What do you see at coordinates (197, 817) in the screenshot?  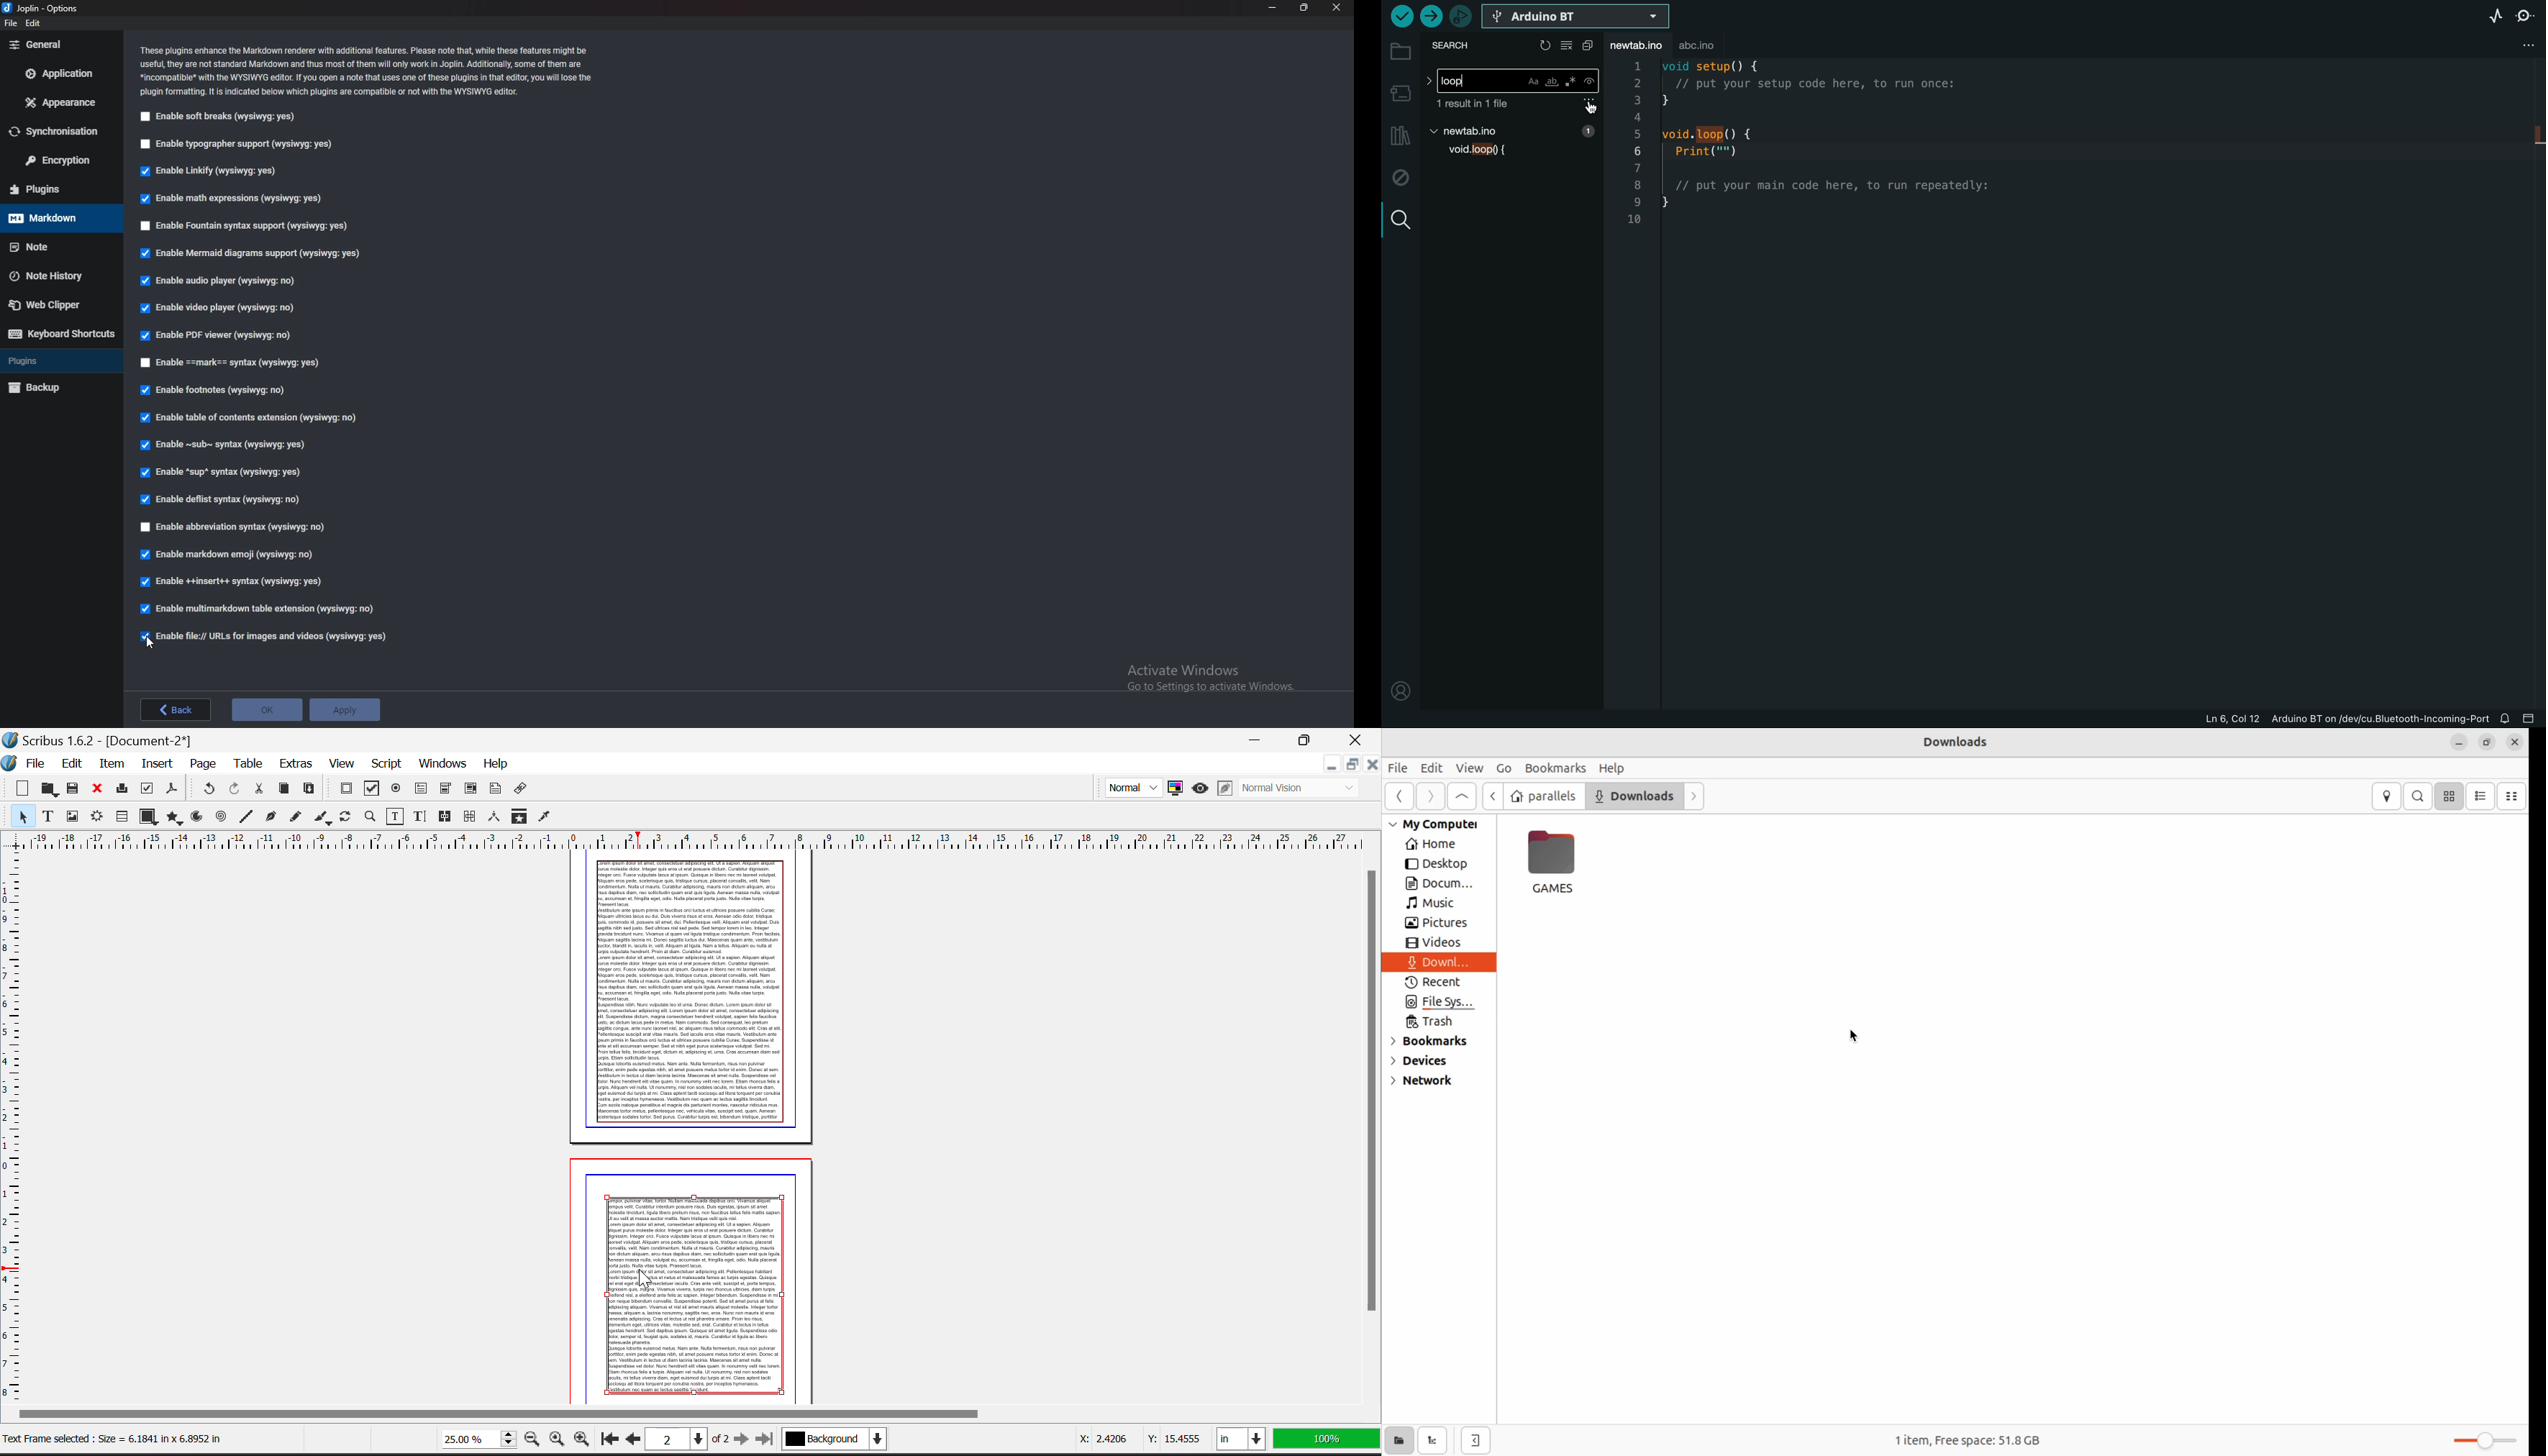 I see `Arcs` at bounding box center [197, 817].